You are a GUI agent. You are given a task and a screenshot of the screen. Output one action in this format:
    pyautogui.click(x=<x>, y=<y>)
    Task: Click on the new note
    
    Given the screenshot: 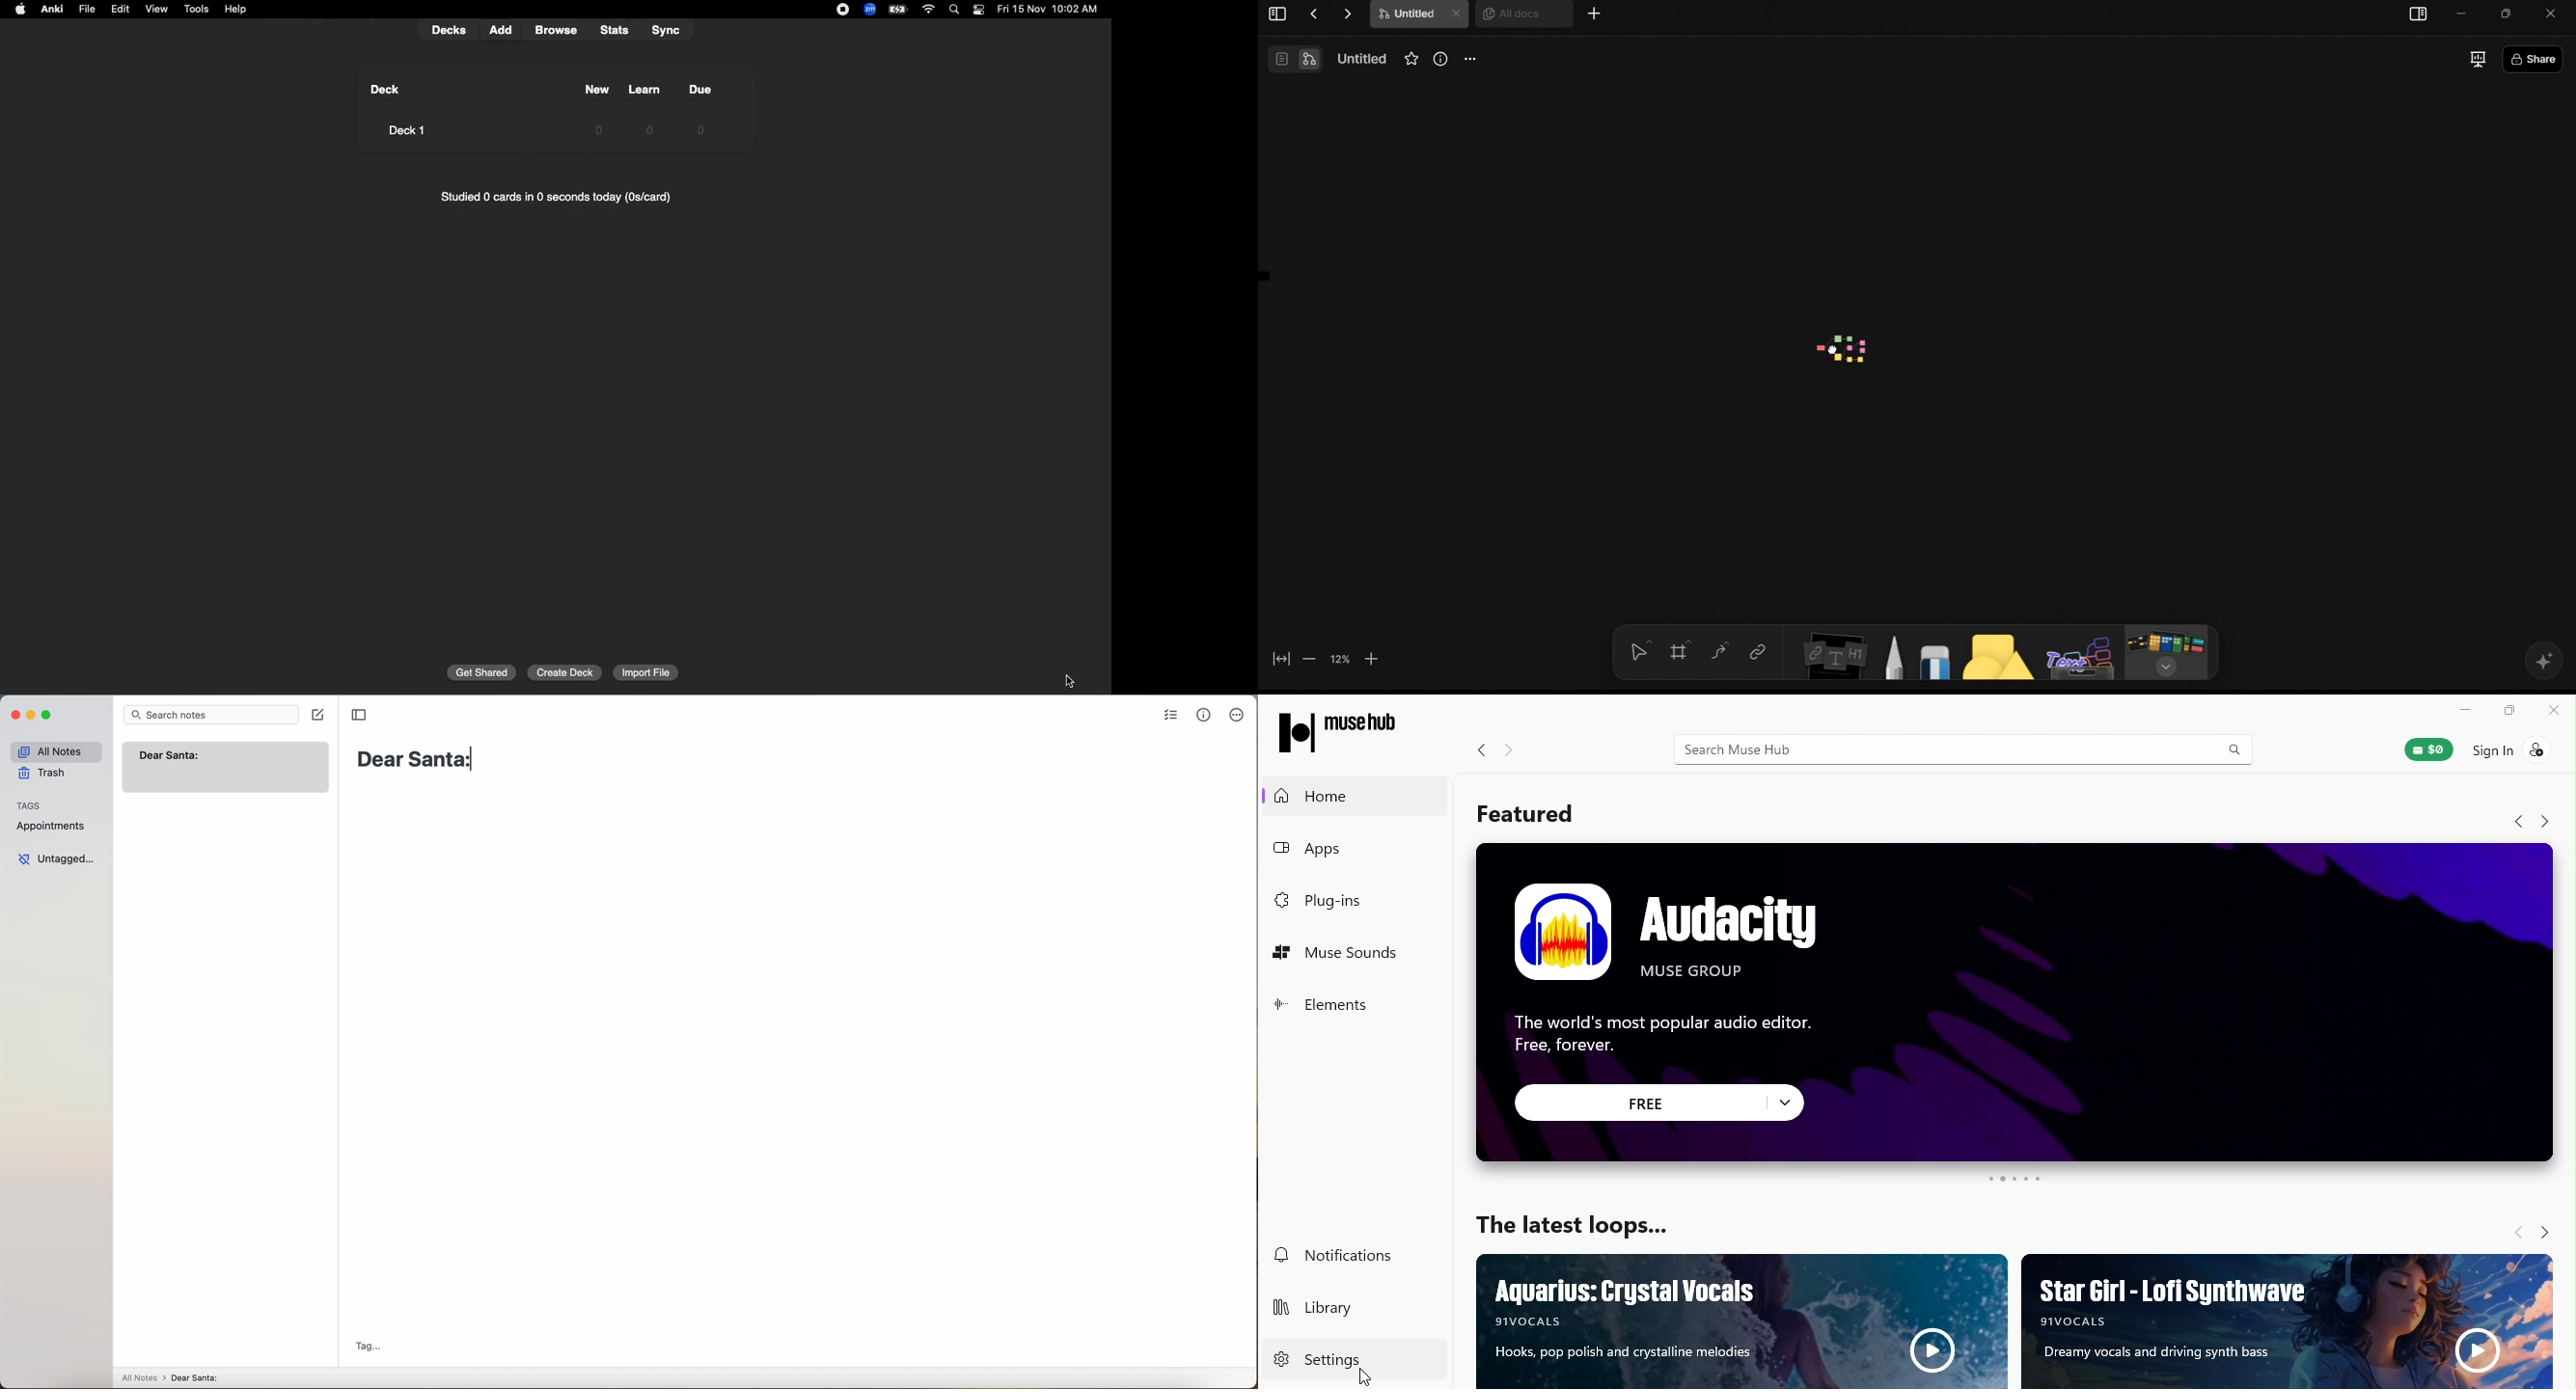 What is the action you would take?
    pyautogui.click(x=203, y=1379)
    